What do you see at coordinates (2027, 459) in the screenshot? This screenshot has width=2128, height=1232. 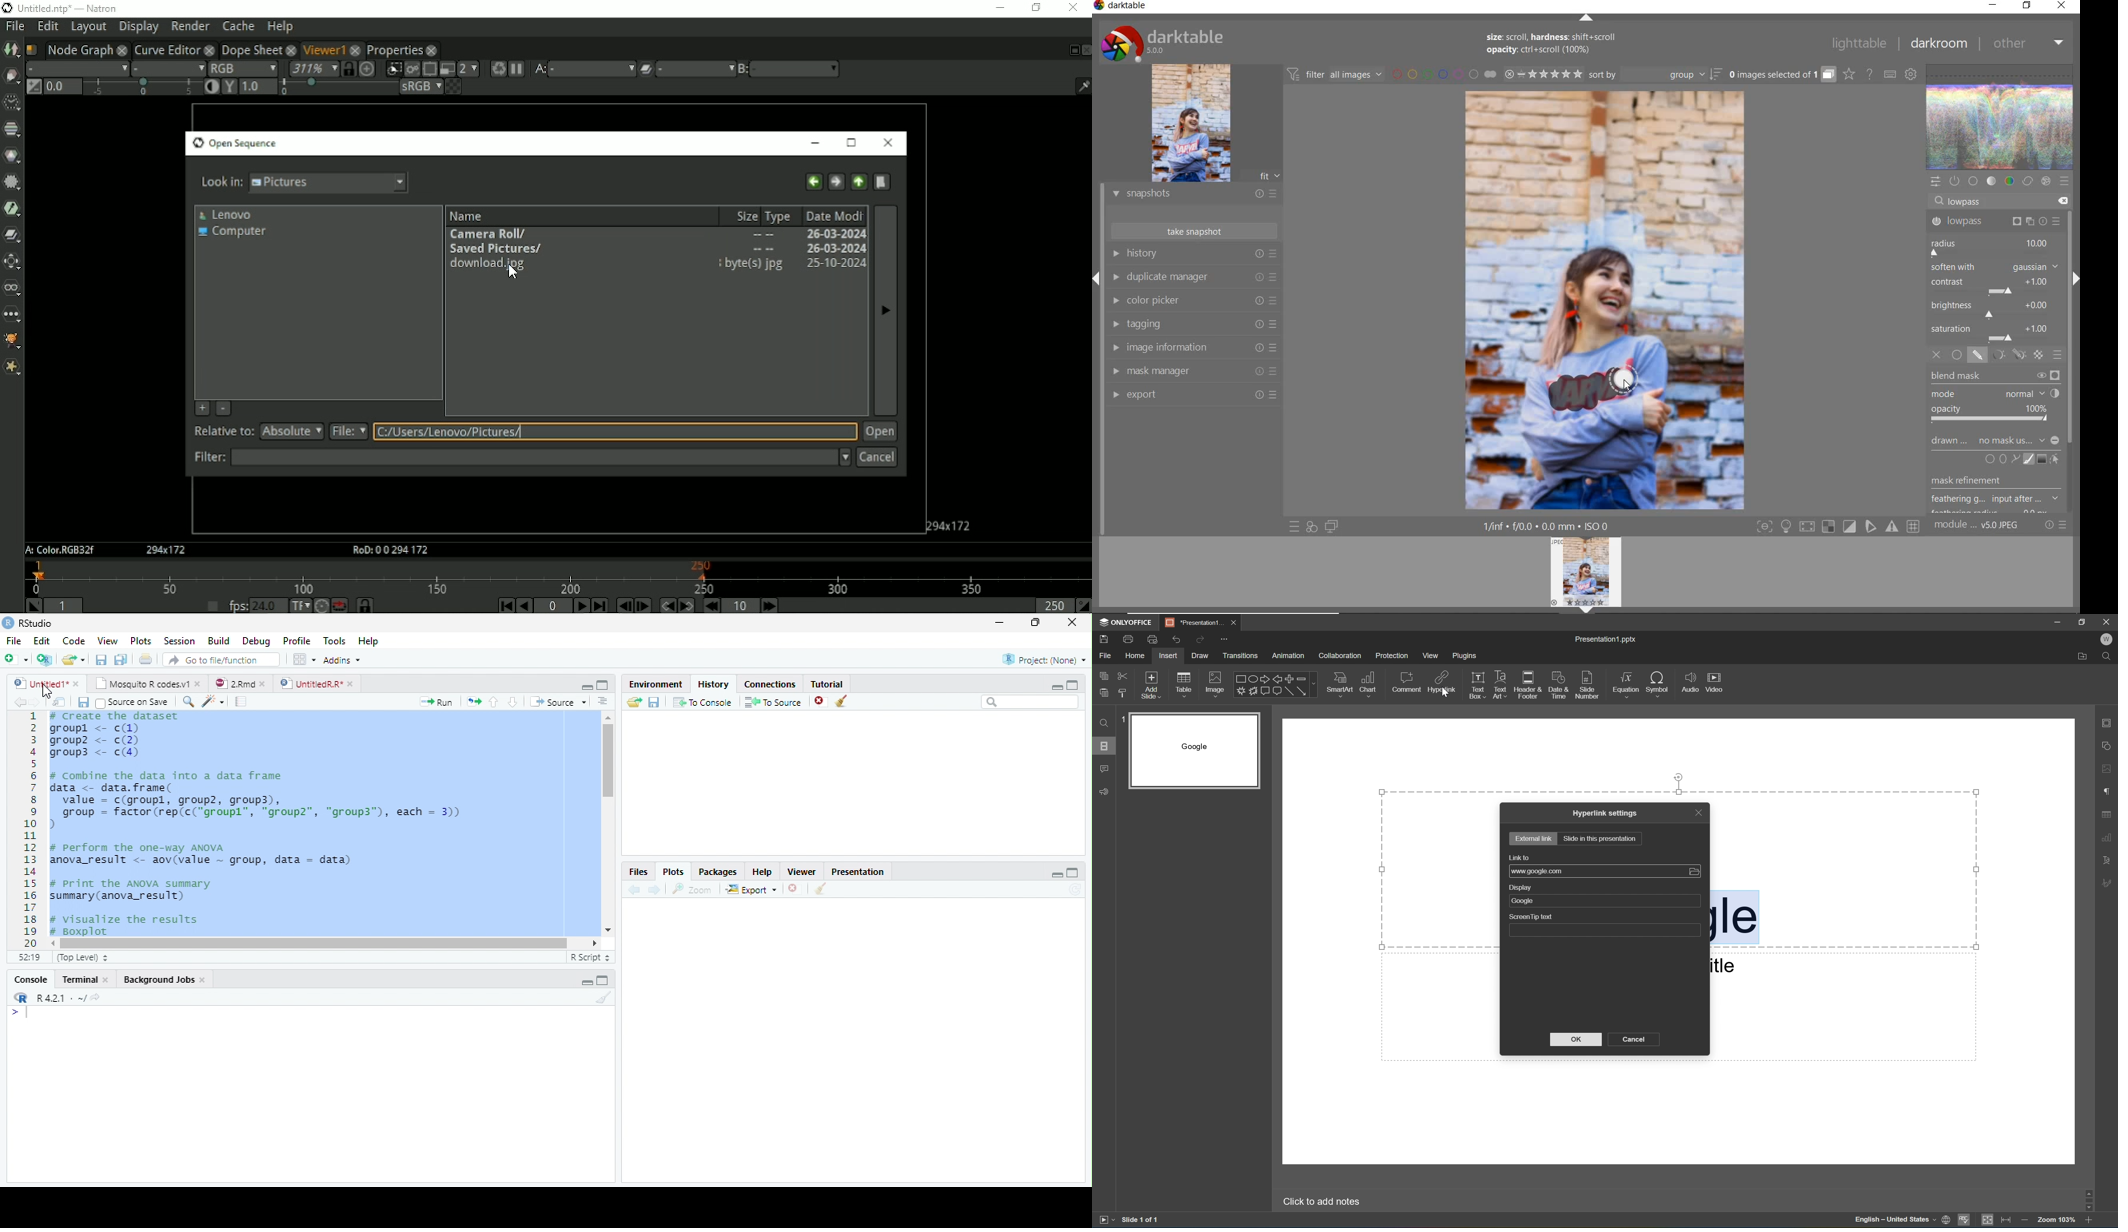 I see `add brush` at bounding box center [2027, 459].